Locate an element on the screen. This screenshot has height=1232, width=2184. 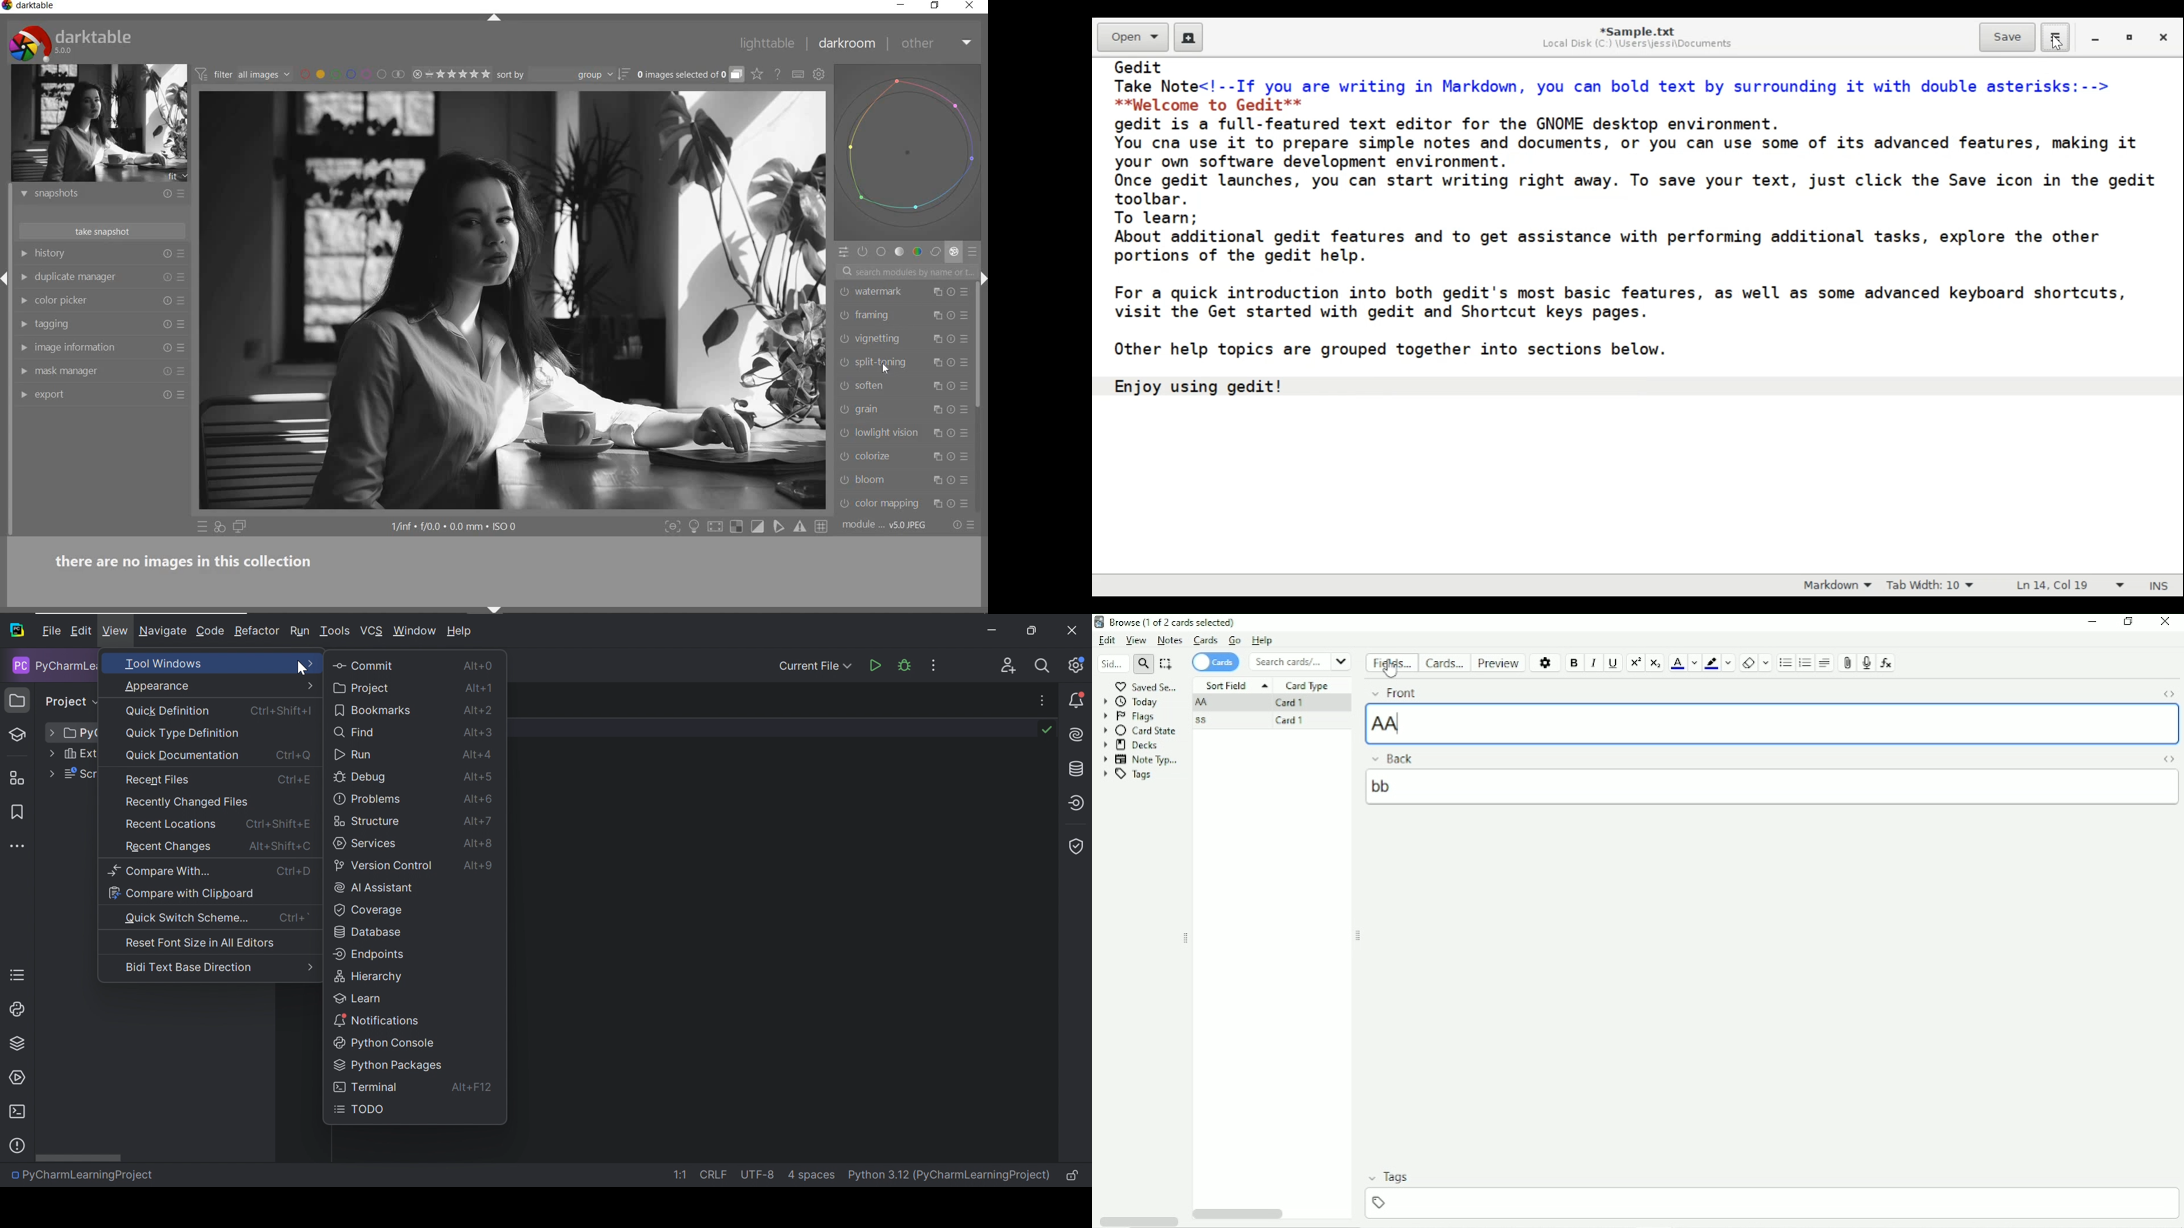
'color mapping' is switched off is located at coordinates (845, 503).